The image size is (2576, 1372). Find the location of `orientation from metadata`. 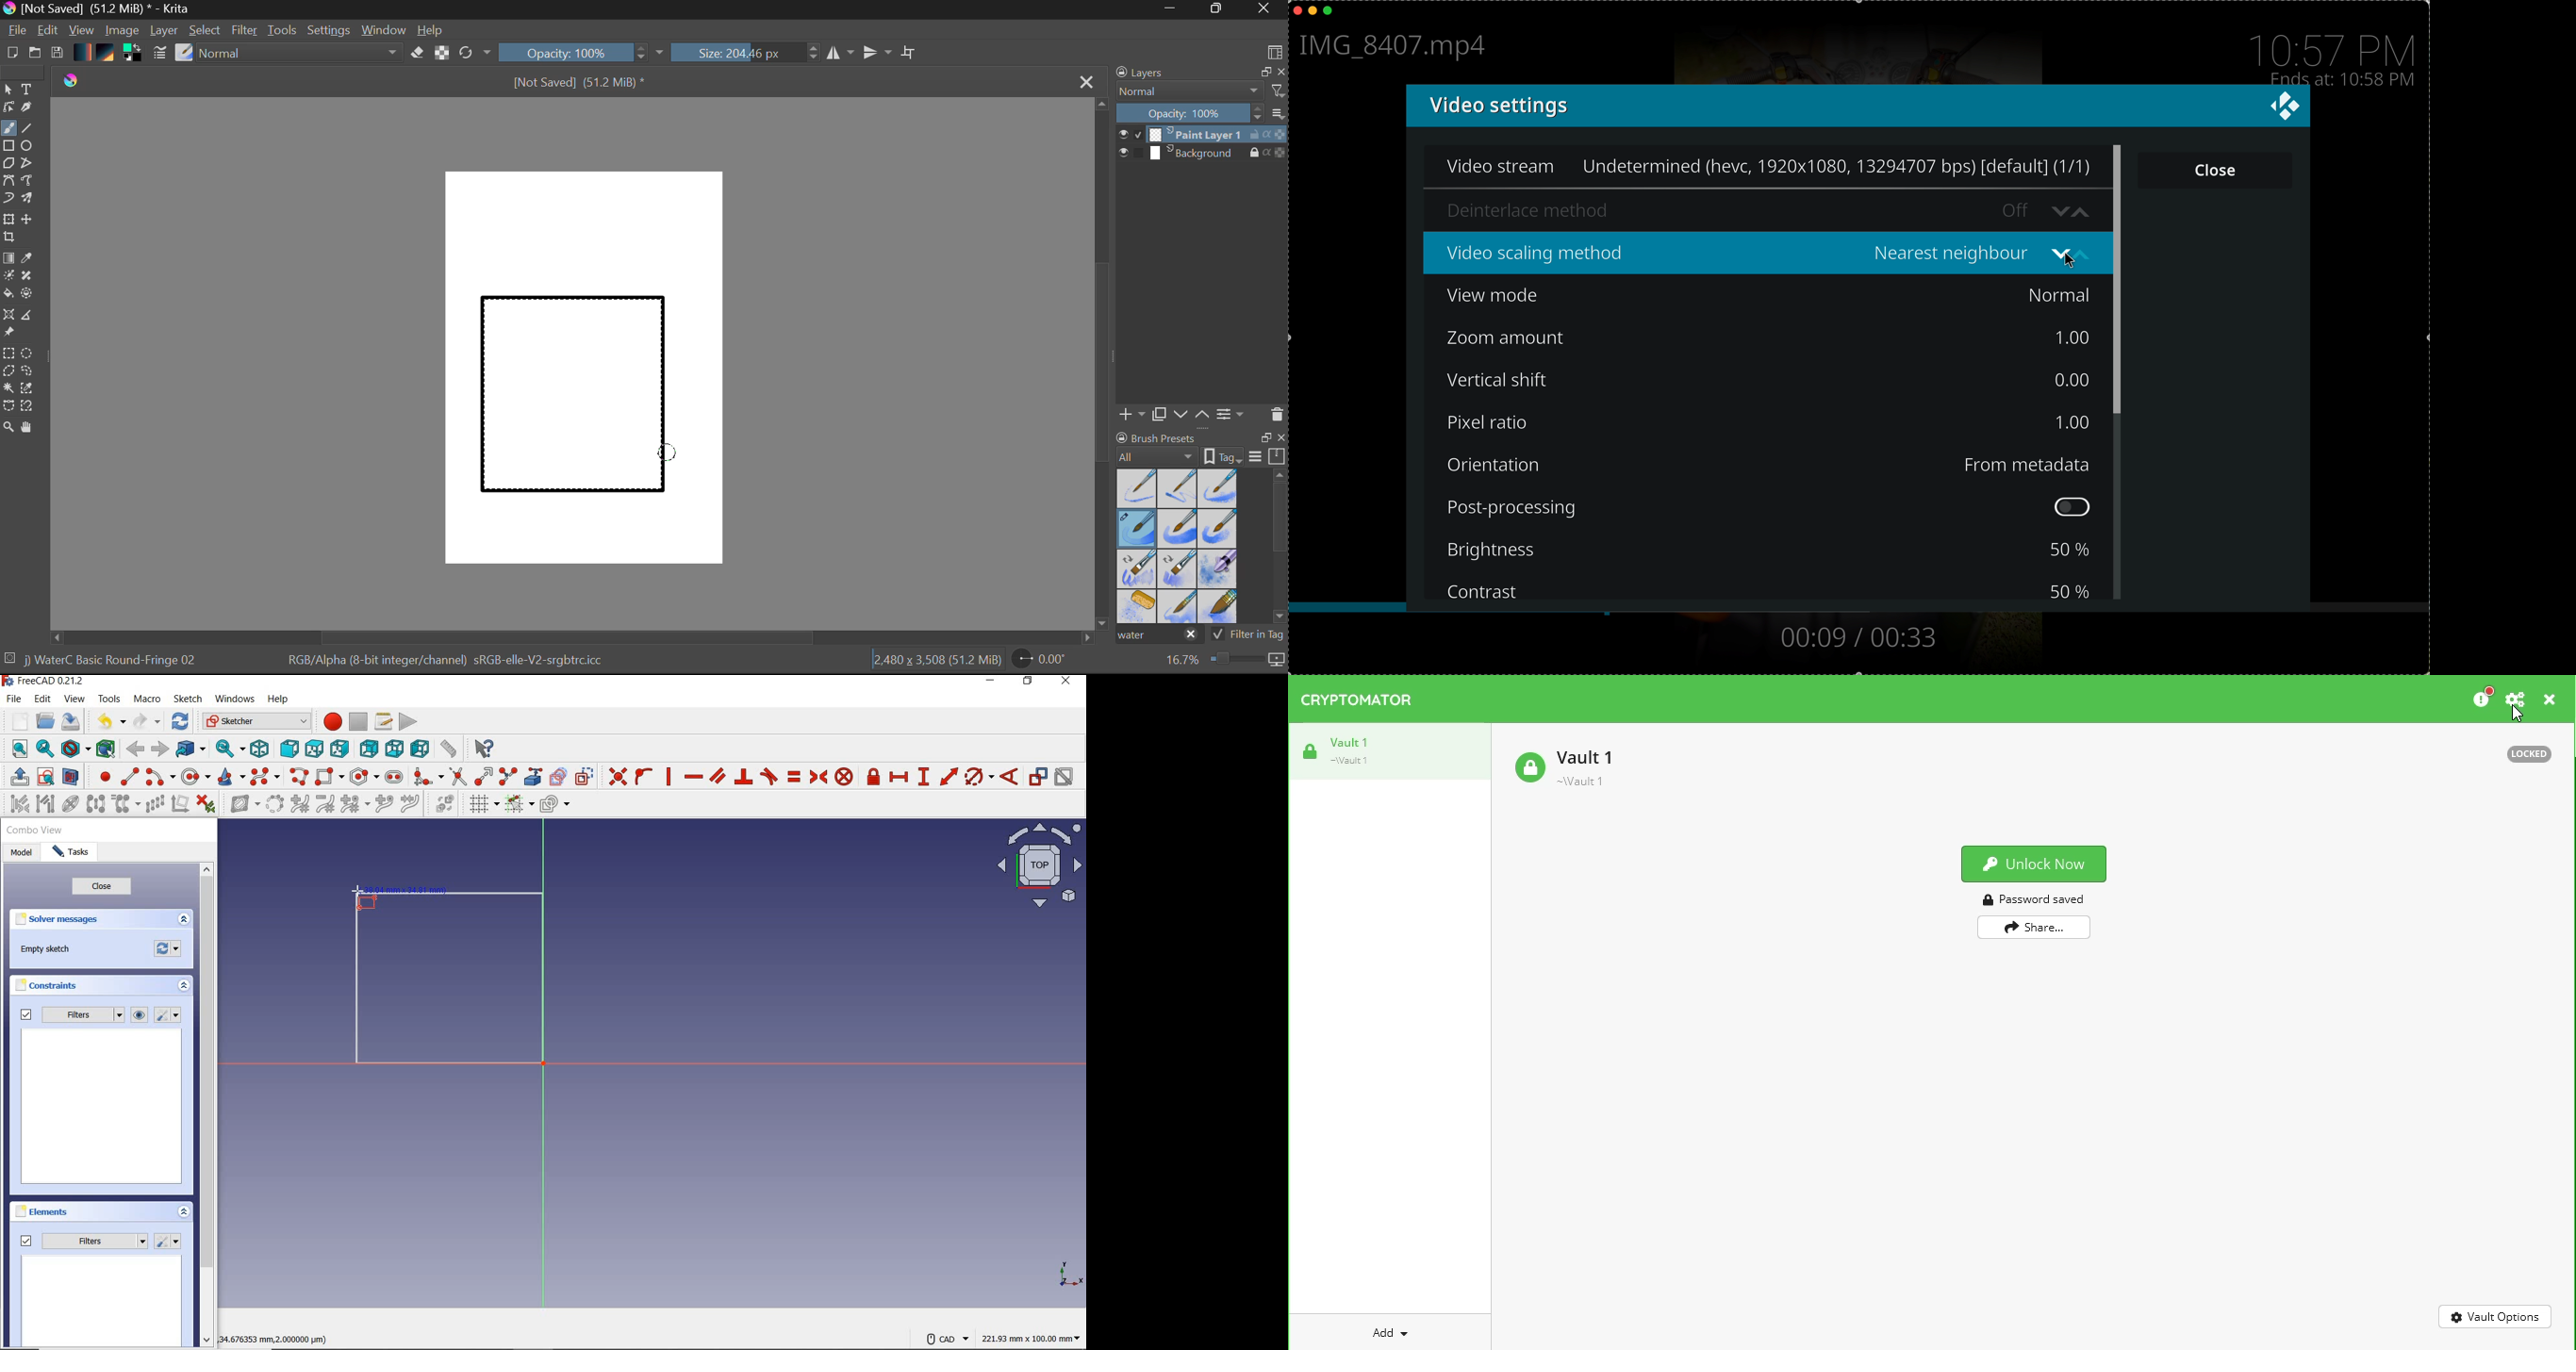

orientation from metadata is located at coordinates (1772, 464).